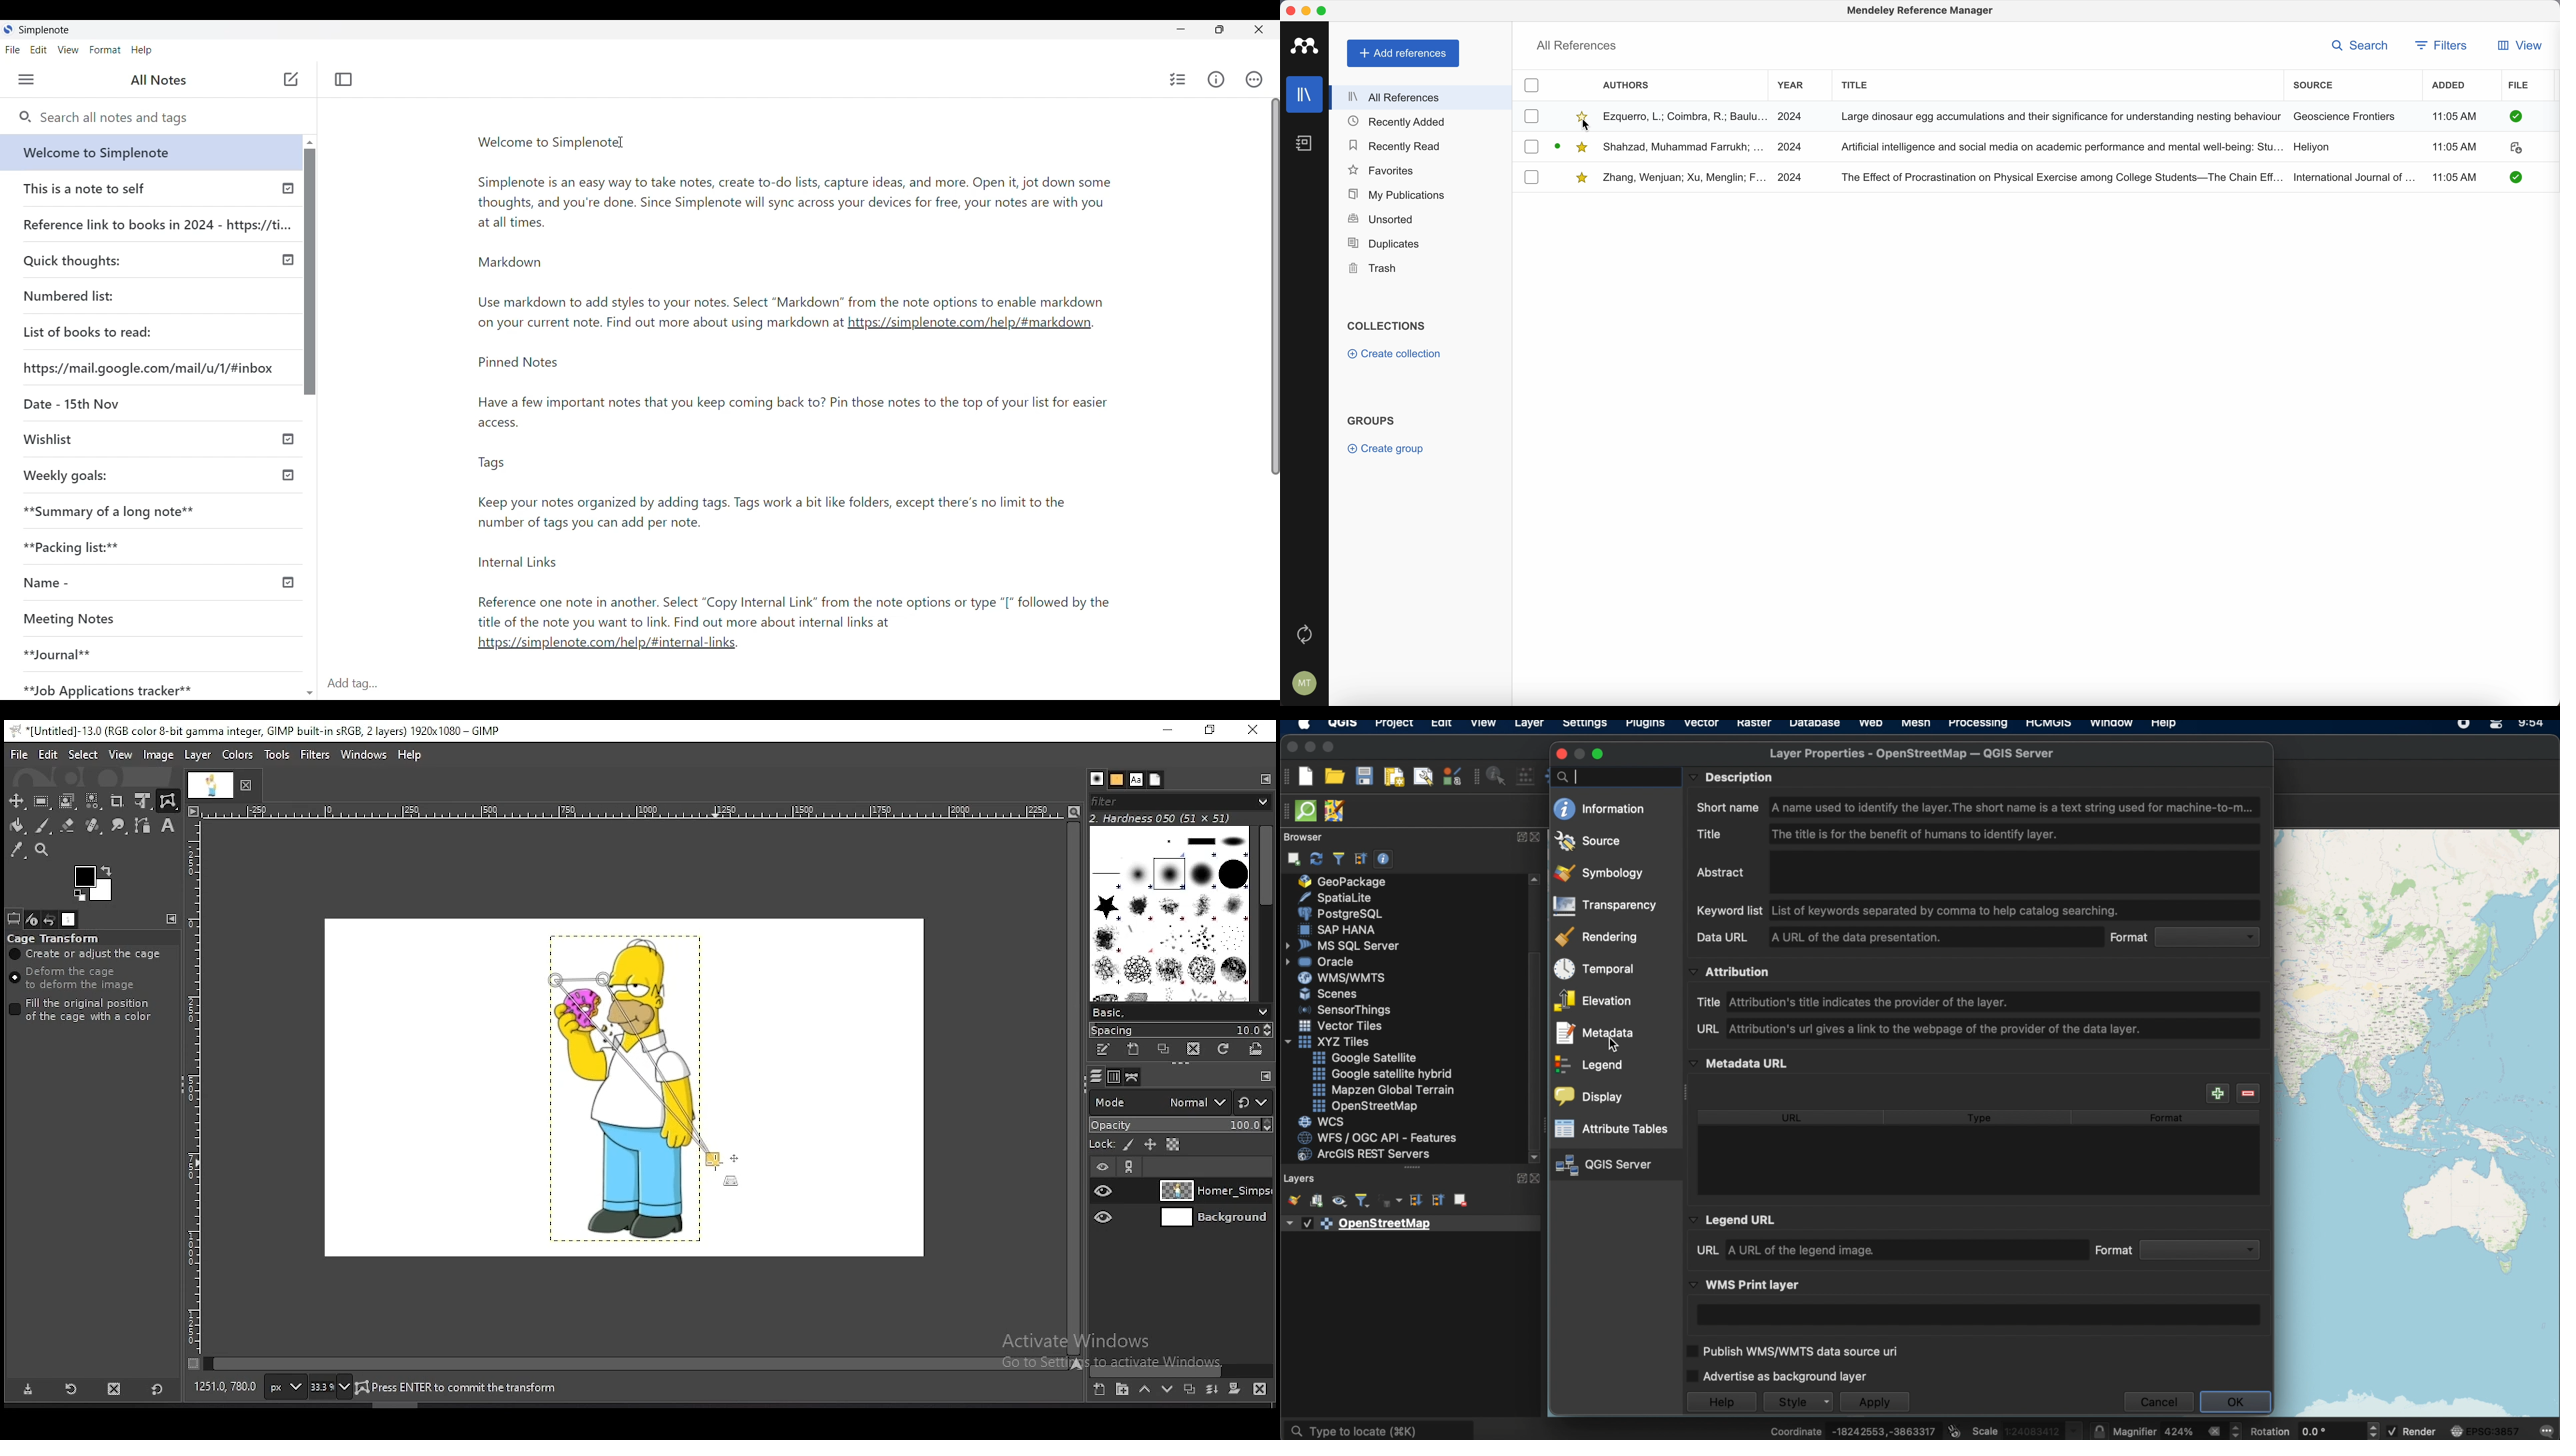 This screenshot has width=2576, height=1456. What do you see at coordinates (287, 260) in the screenshot?
I see `Check icon indicates published notes` at bounding box center [287, 260].